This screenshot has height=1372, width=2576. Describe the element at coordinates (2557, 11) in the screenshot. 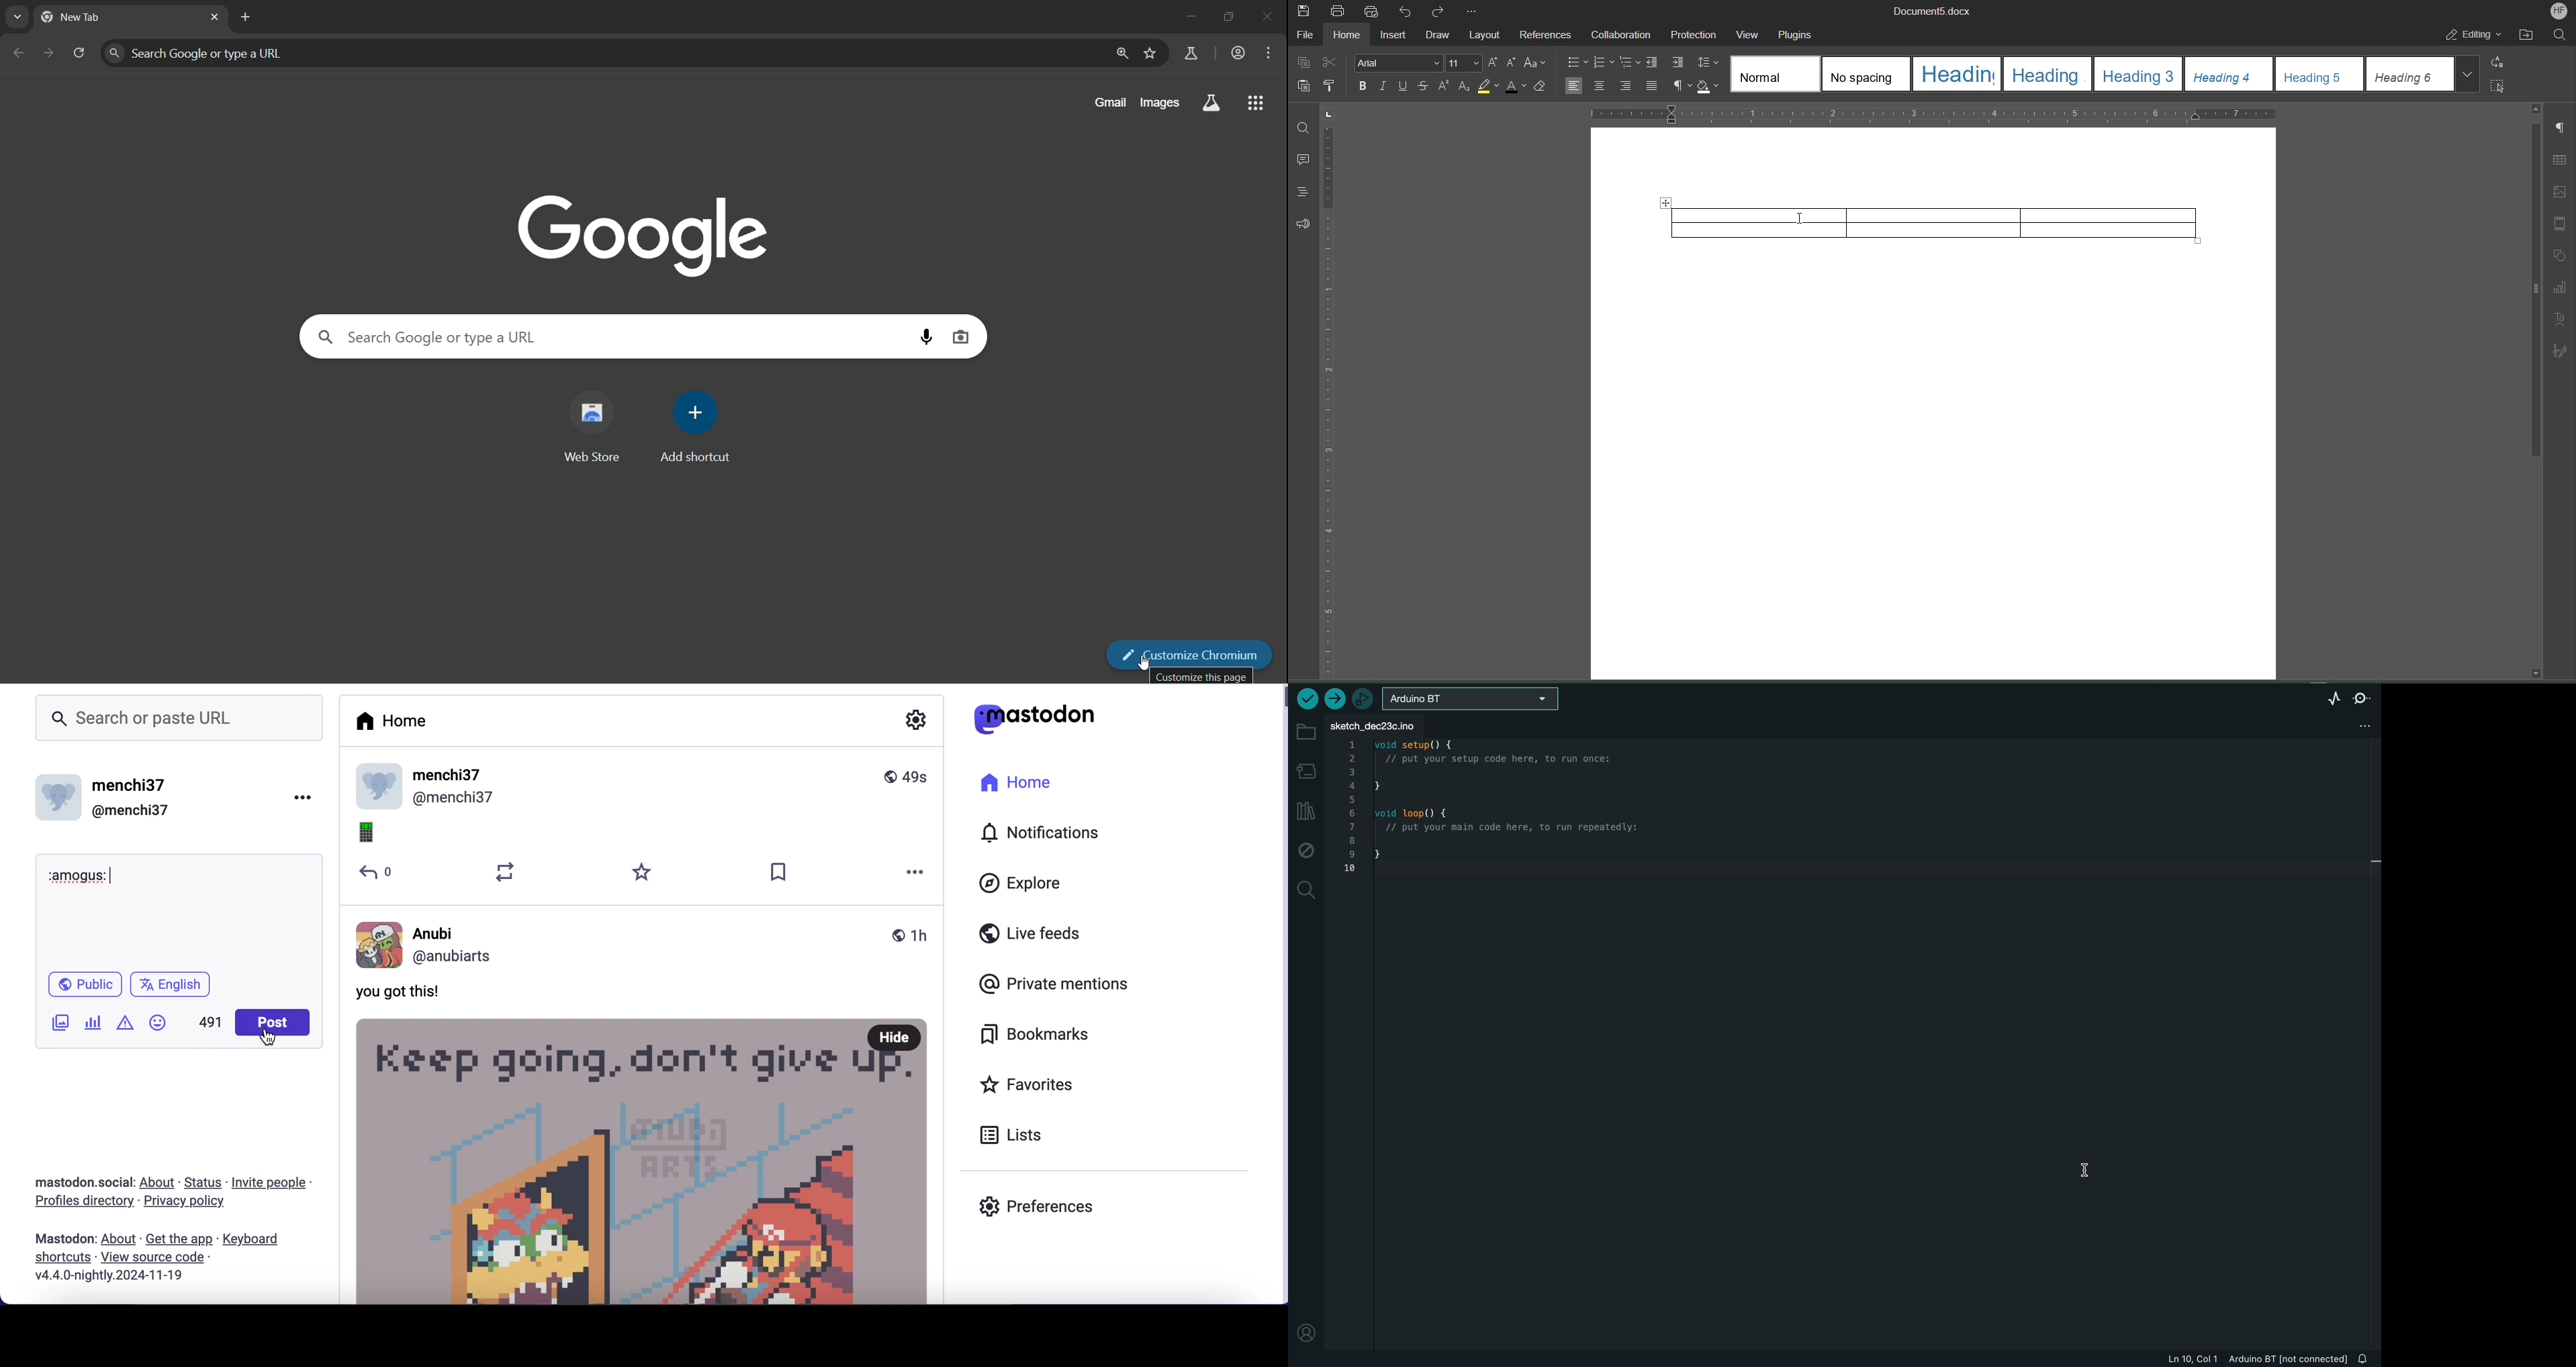

I see `Account` at that location.